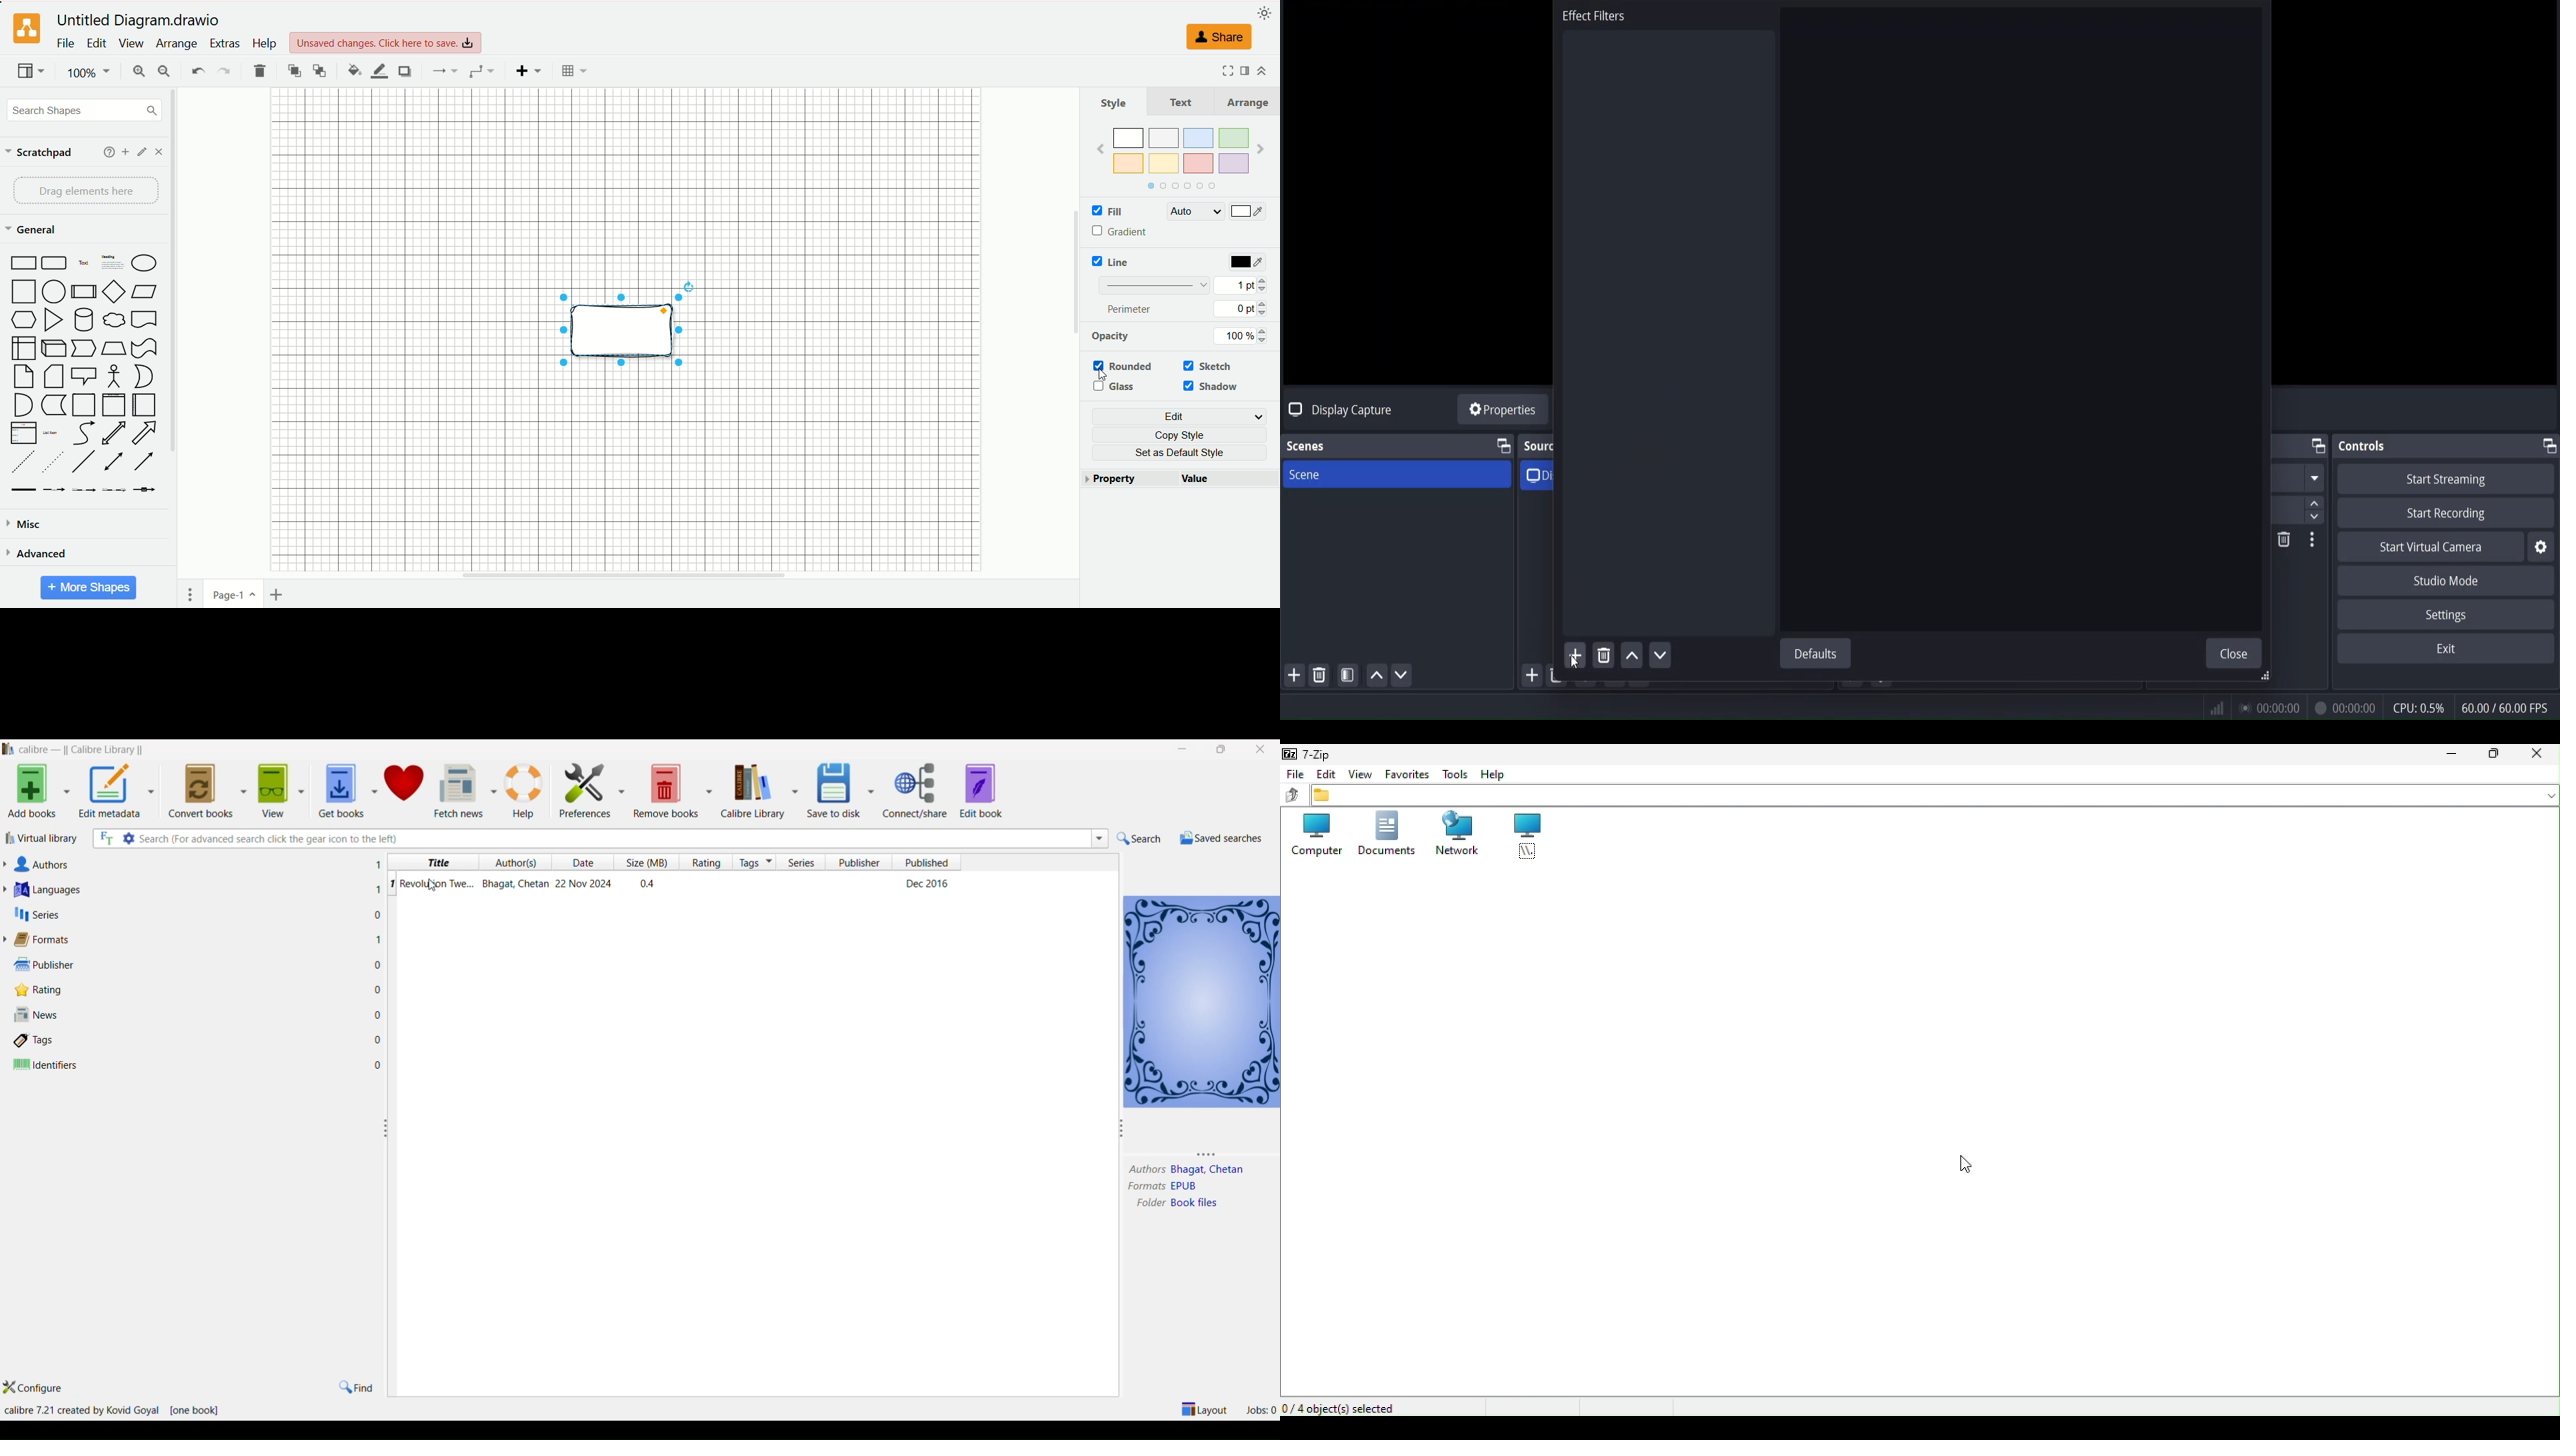  I want to click on view, so click(130, 43).